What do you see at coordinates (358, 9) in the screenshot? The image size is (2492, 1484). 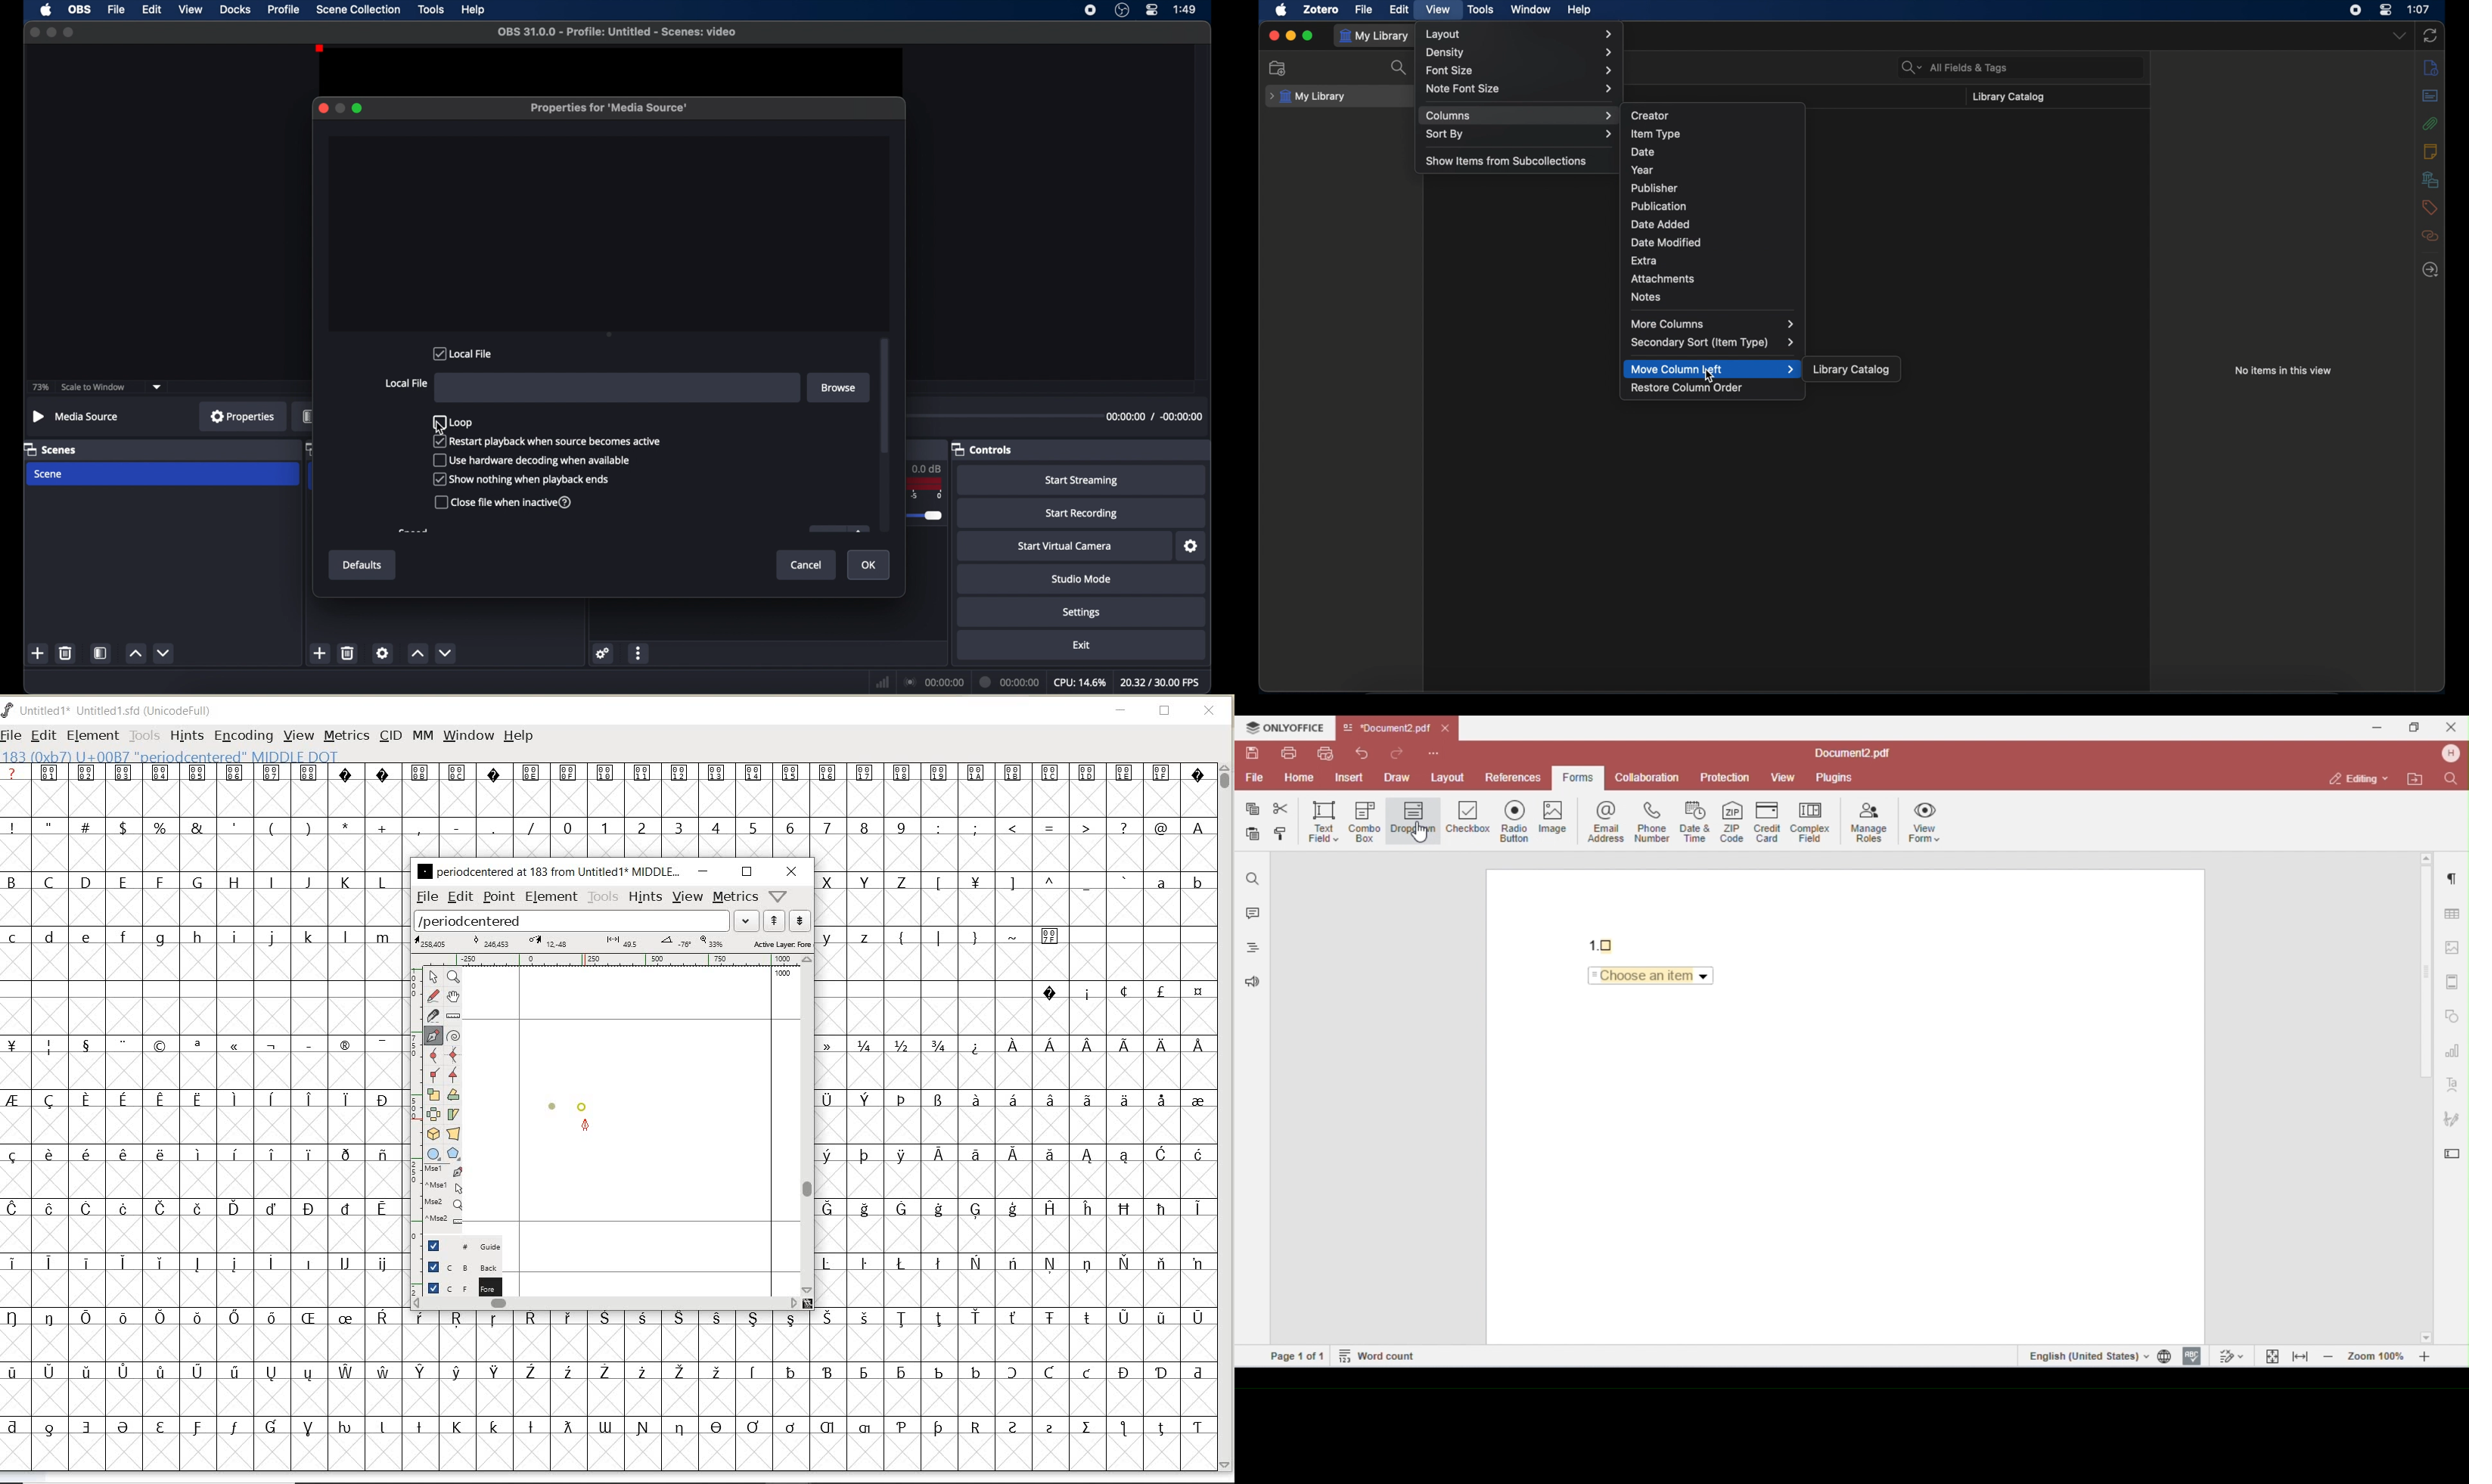 I see `scene collection` at bounding box center [358, 9].